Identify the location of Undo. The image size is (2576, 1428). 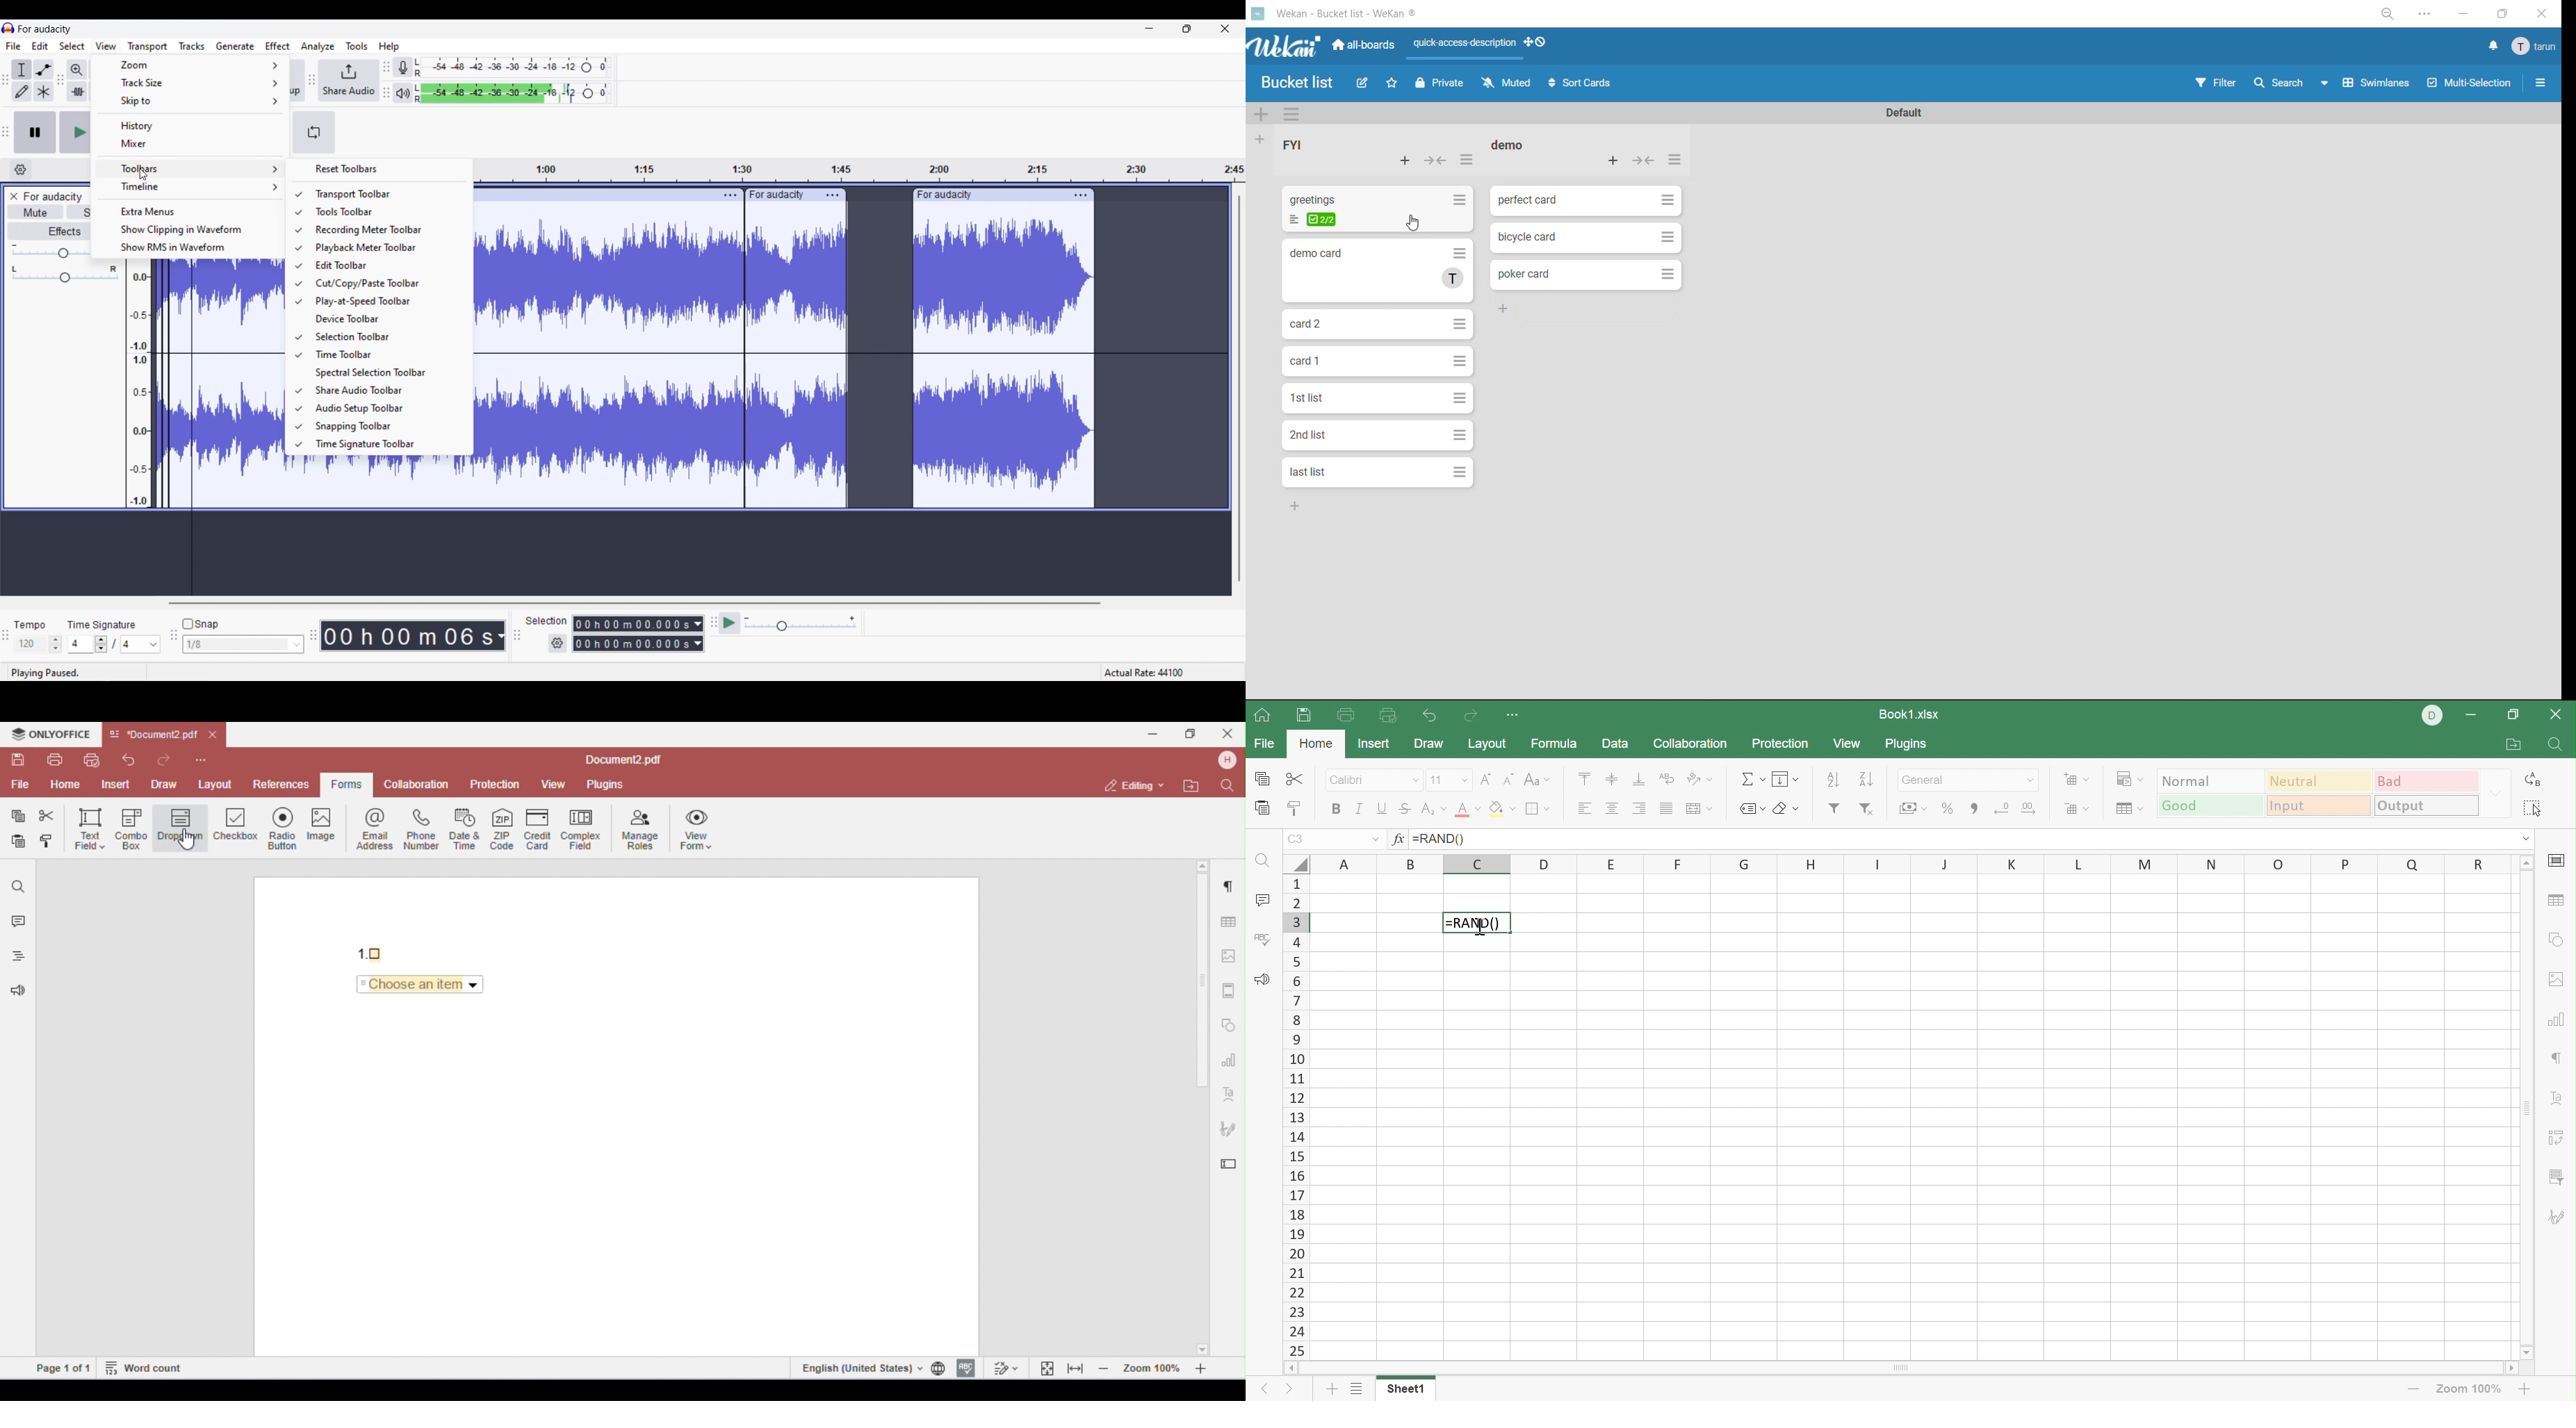
(1433, 717).